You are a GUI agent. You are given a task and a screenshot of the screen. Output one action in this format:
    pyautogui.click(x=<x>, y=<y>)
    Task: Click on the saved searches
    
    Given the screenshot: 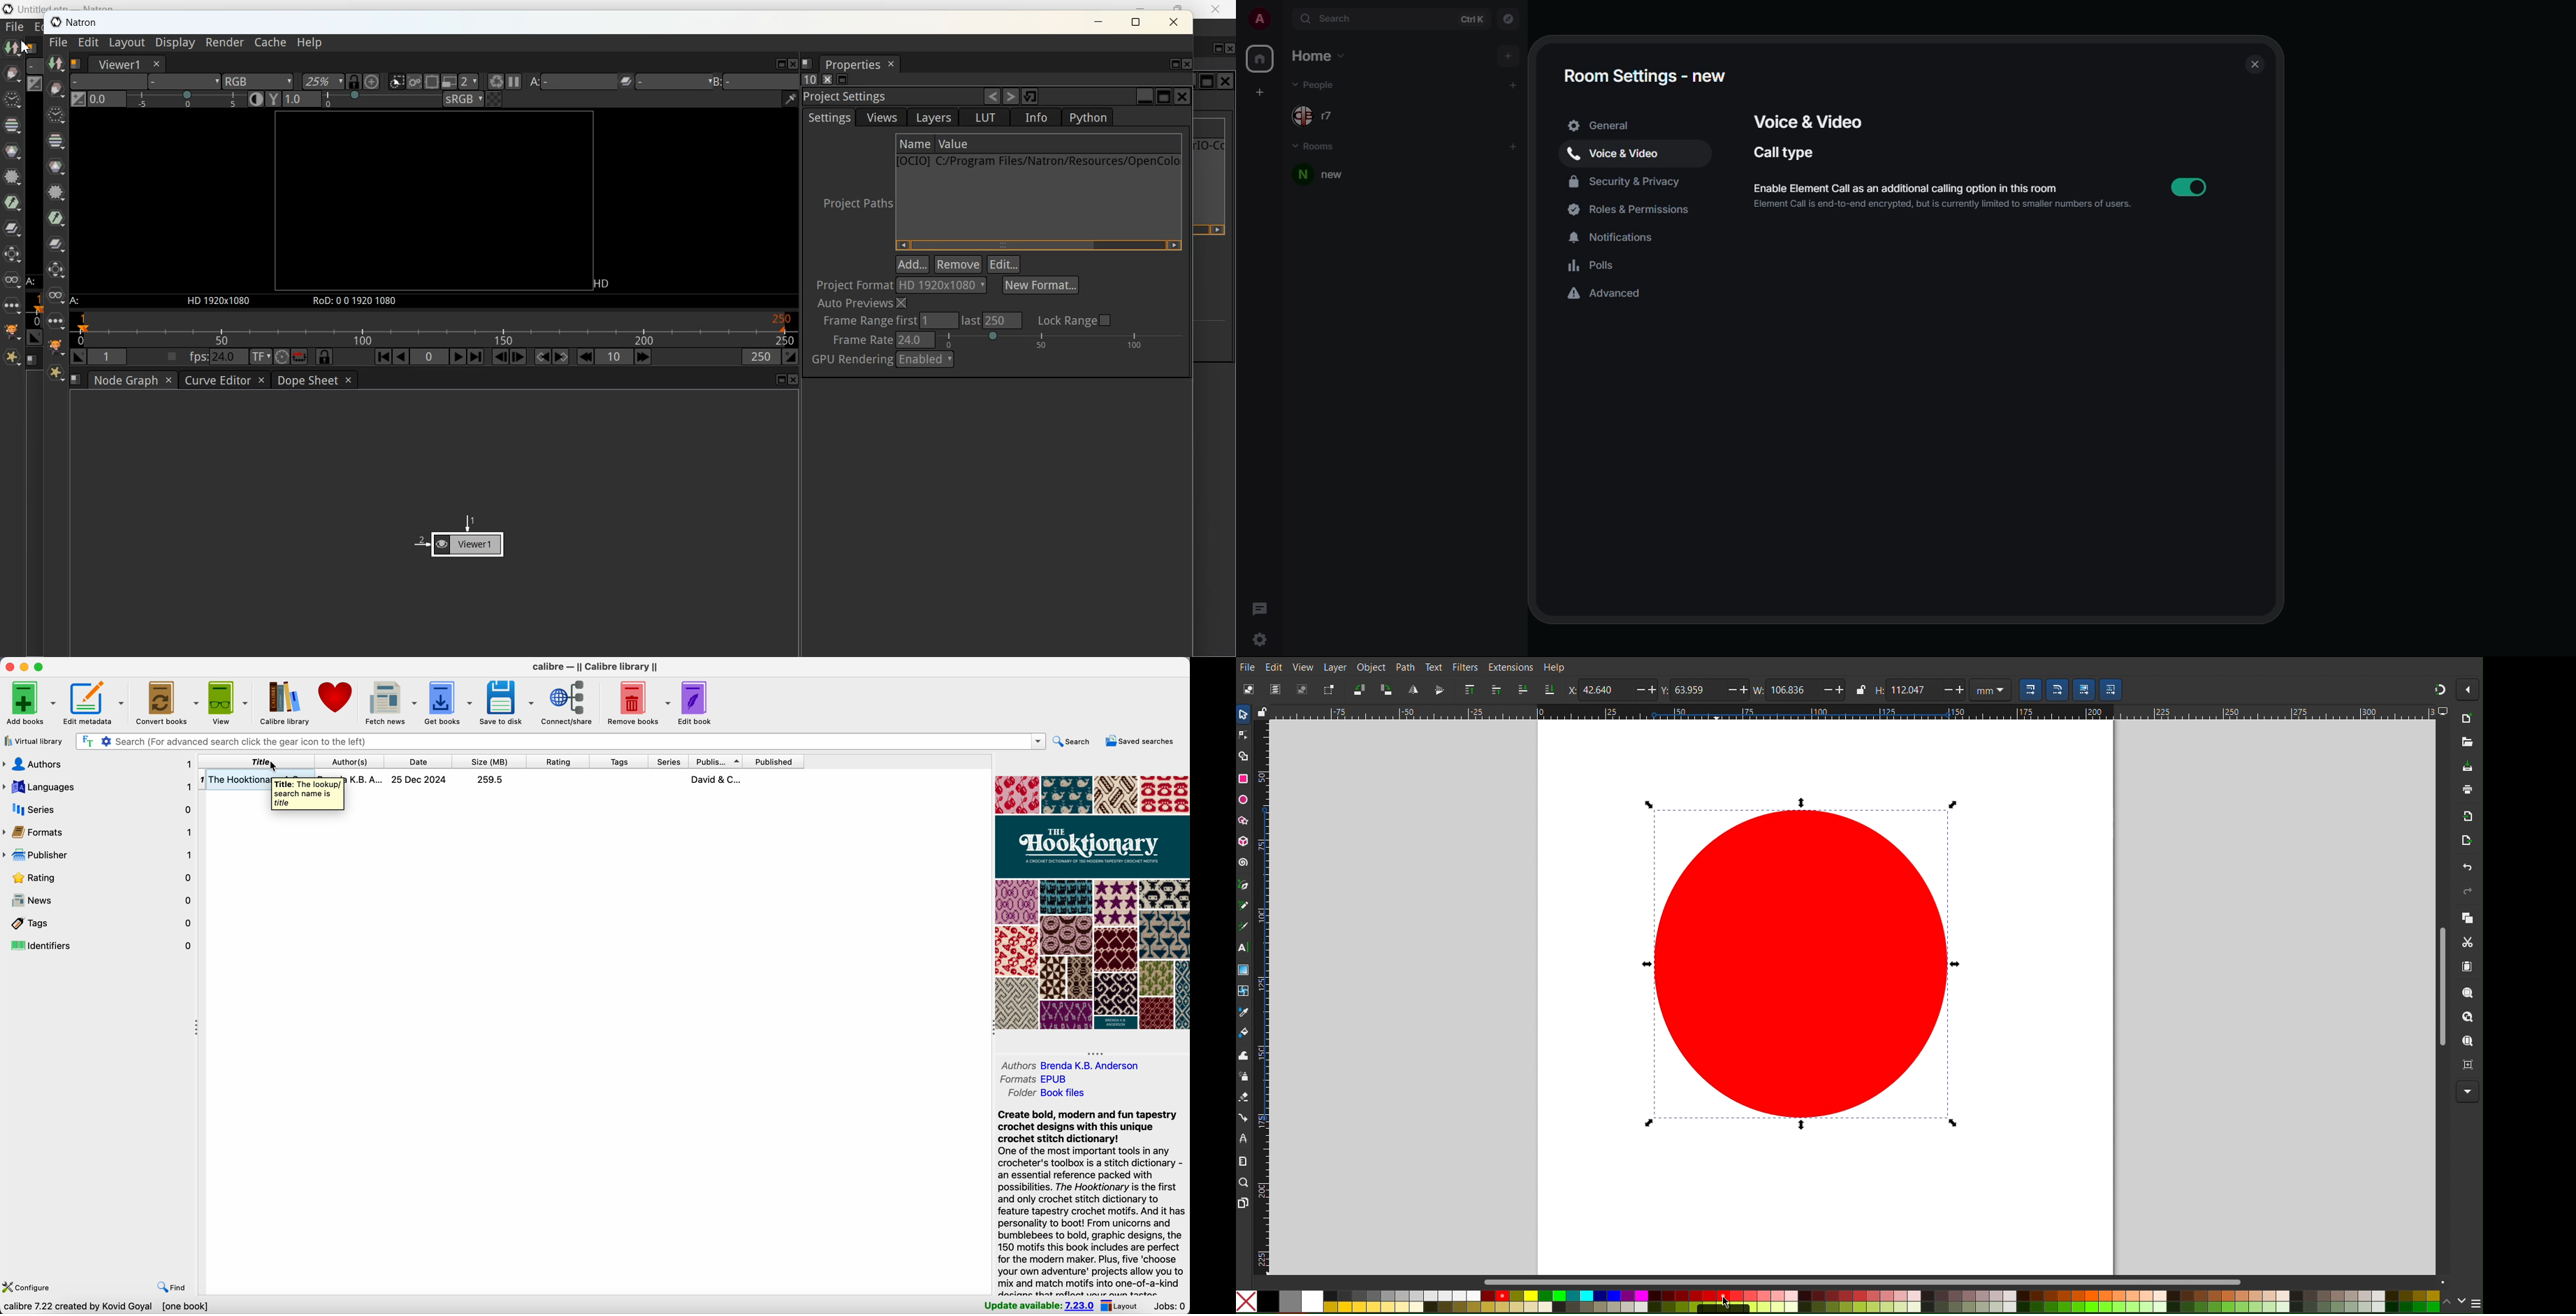 What is the action you would take?
    pyautogui.click(x=1143, y=741)
    